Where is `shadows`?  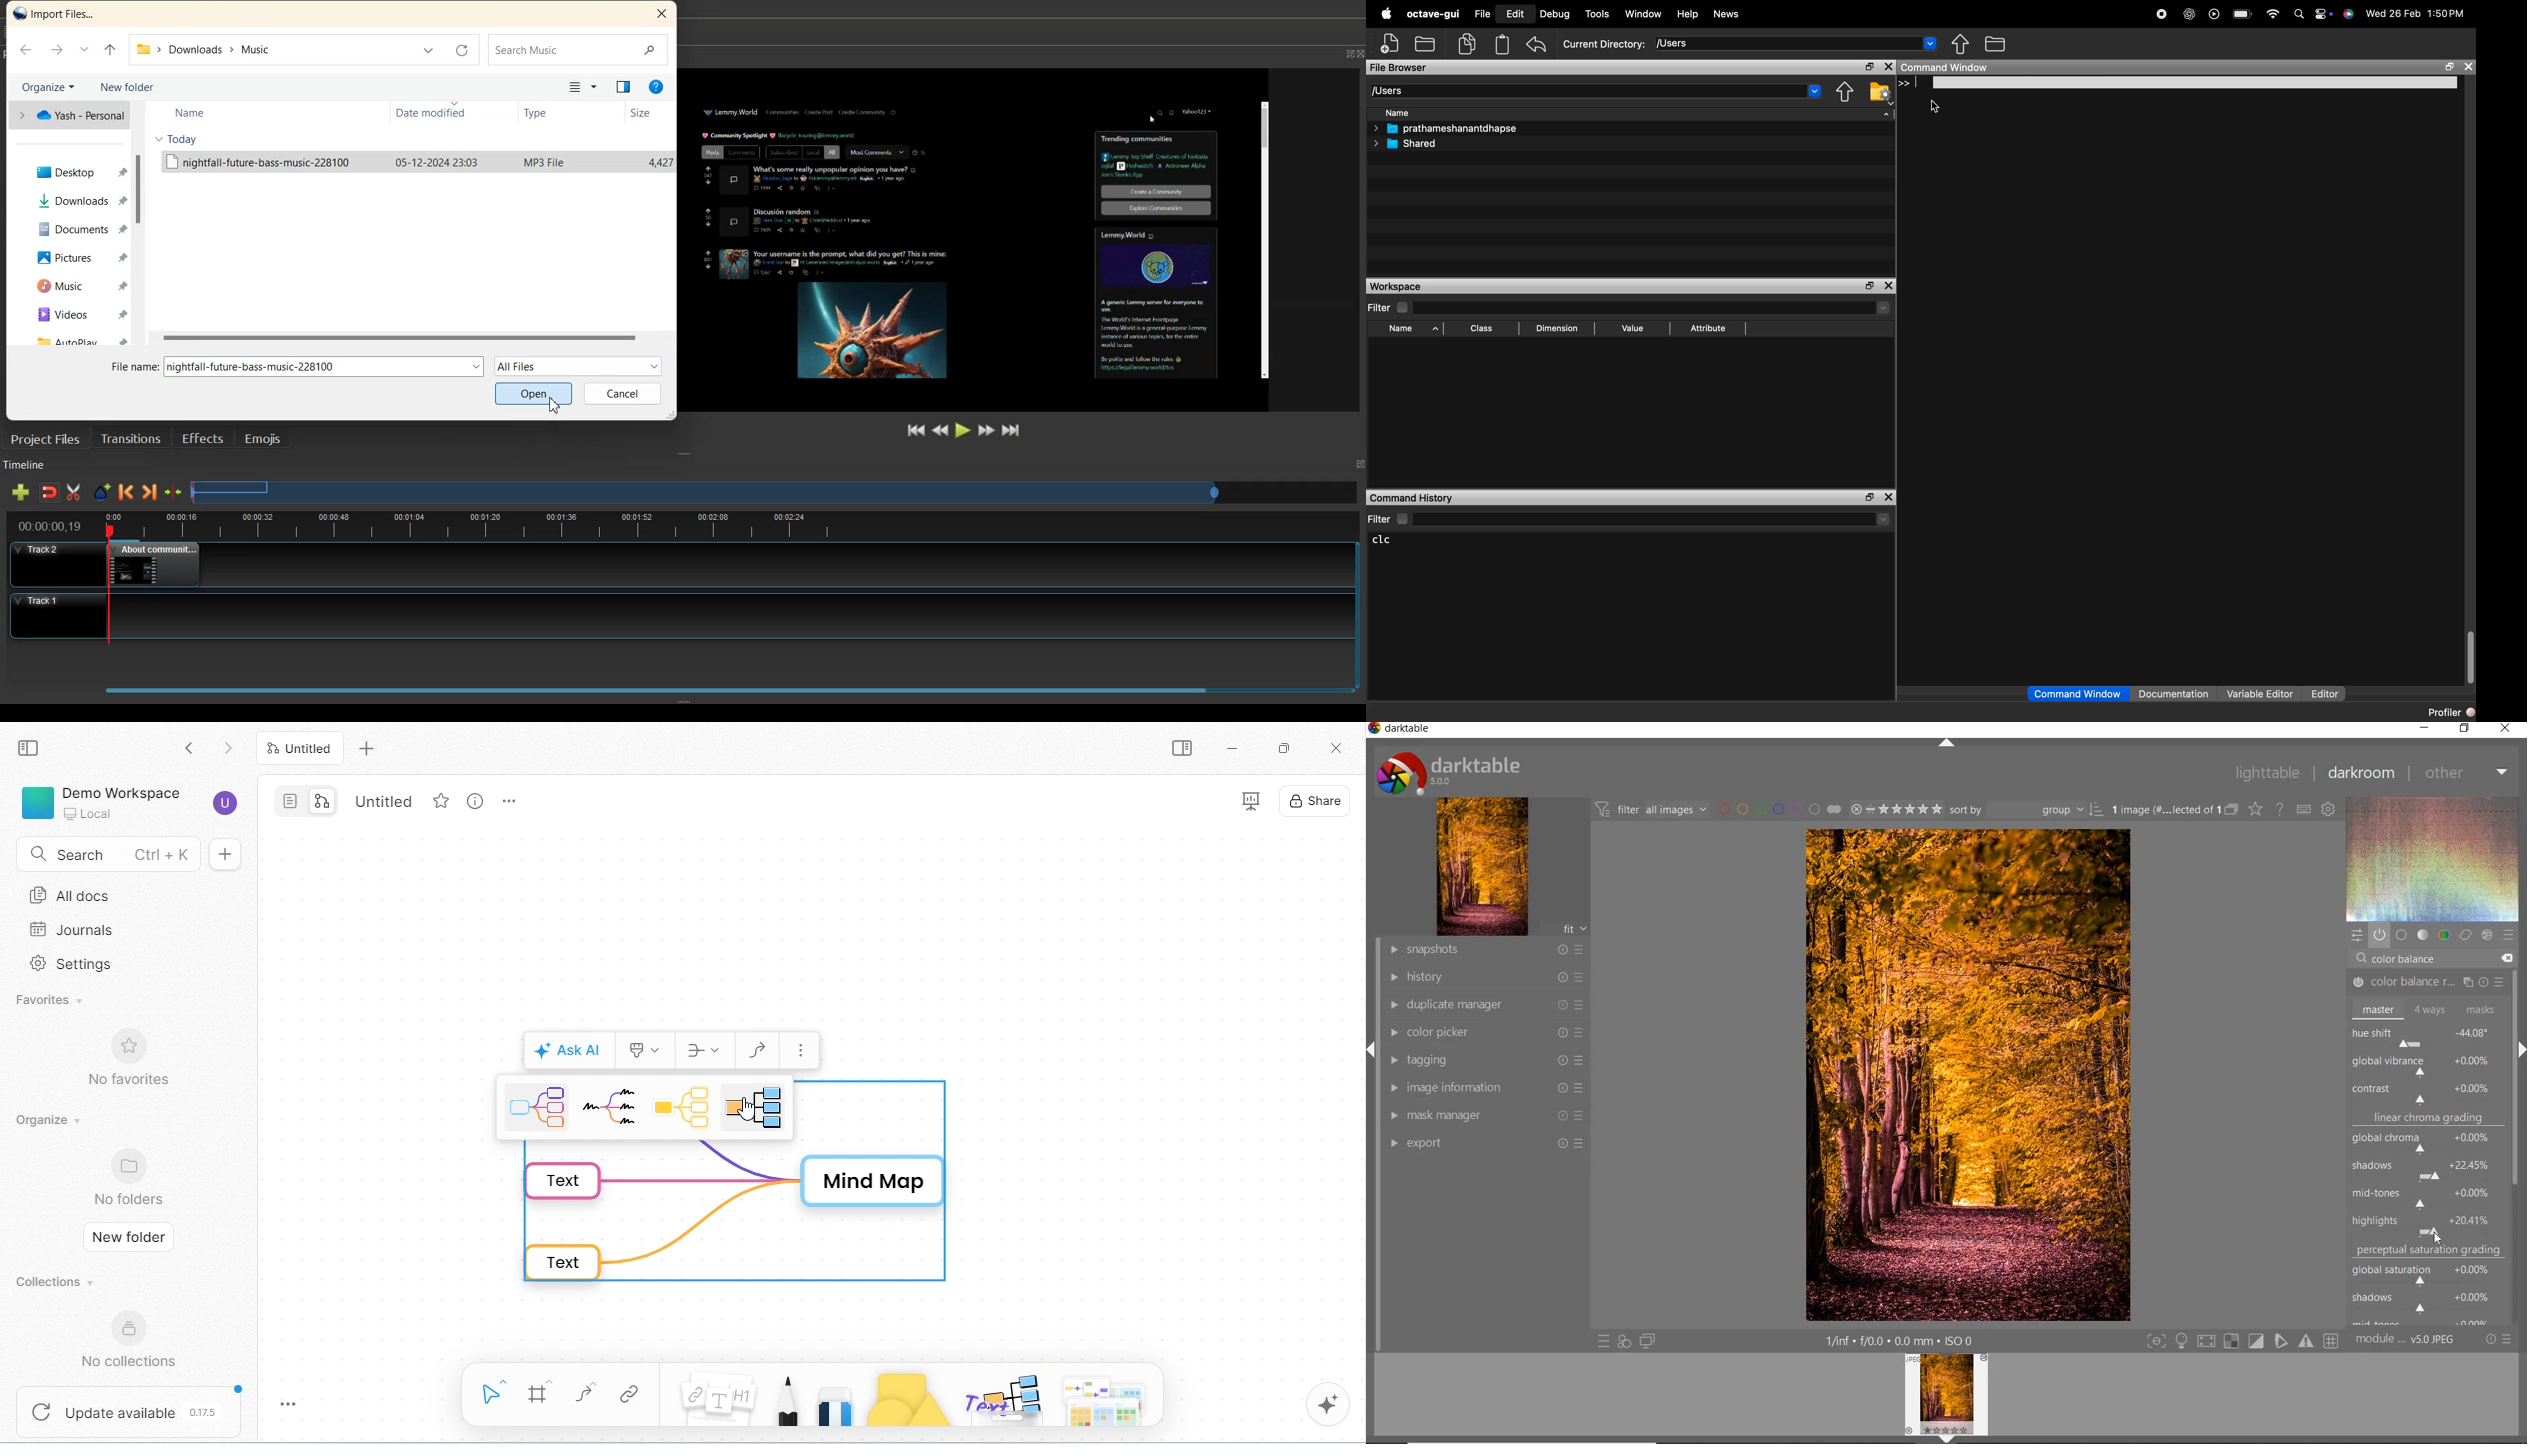
shadows is located at coordinates (2429, 1167).